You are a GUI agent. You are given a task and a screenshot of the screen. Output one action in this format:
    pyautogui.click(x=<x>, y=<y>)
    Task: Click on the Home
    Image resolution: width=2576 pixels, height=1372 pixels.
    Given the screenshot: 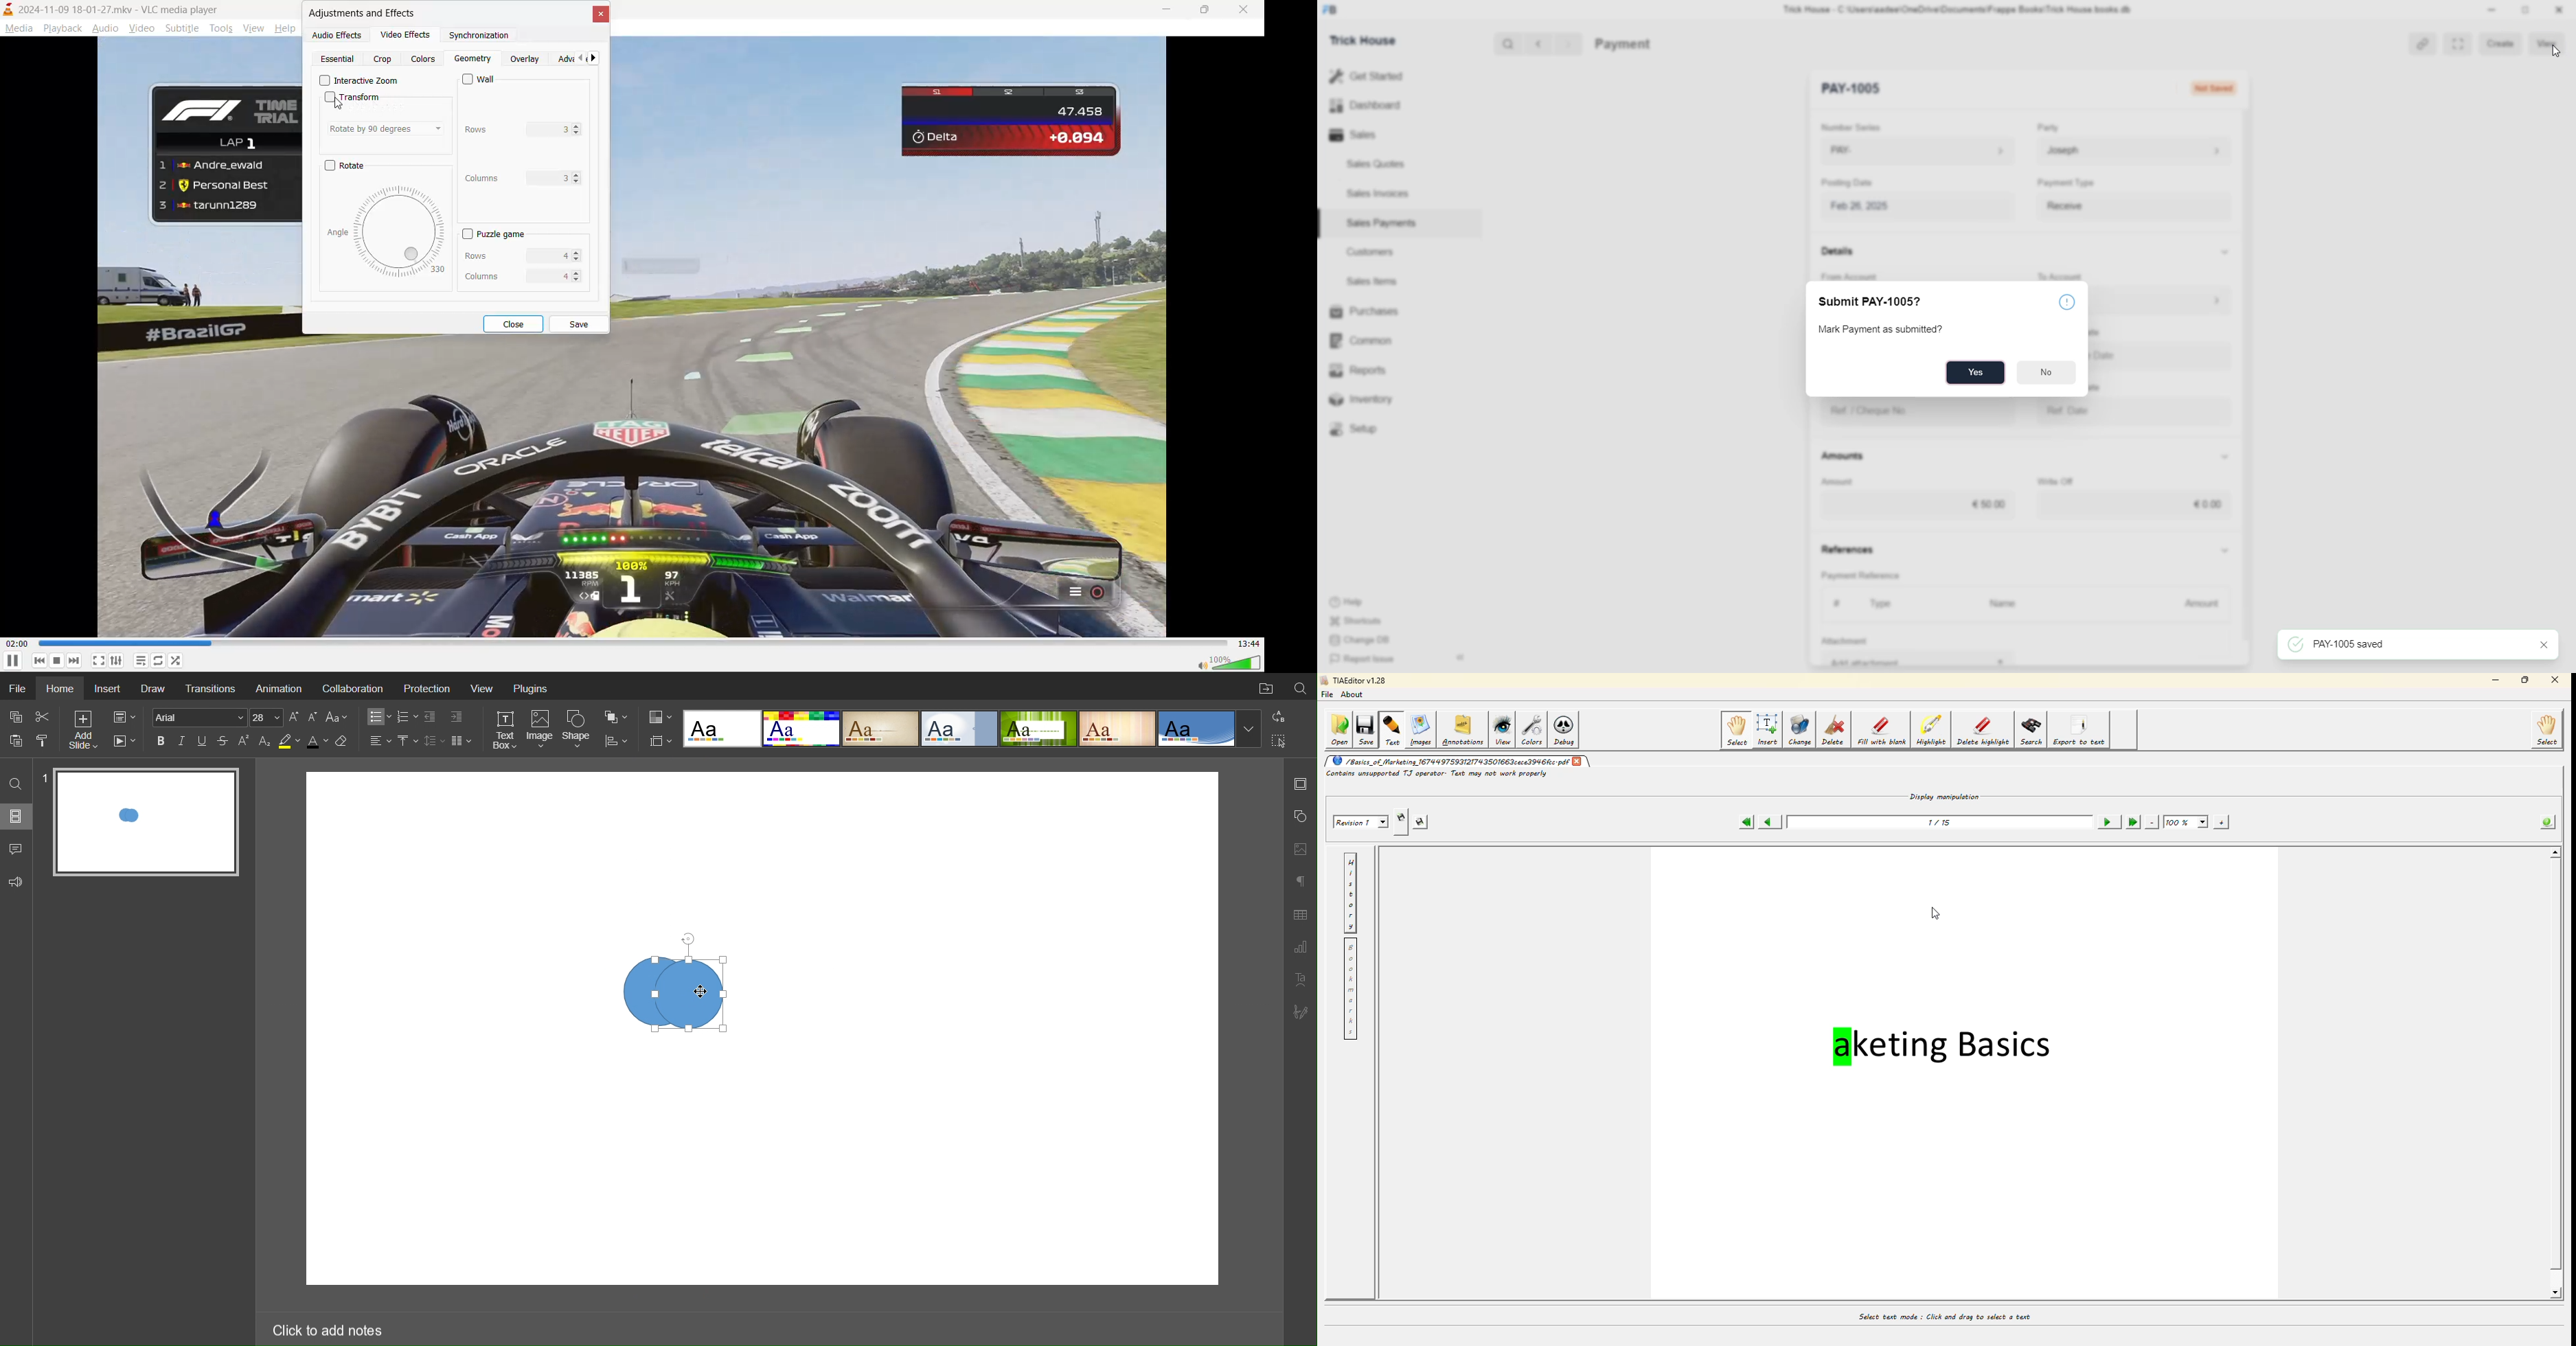 What is the action you would take?
    pyautogui.click(x=62, y=689)
    